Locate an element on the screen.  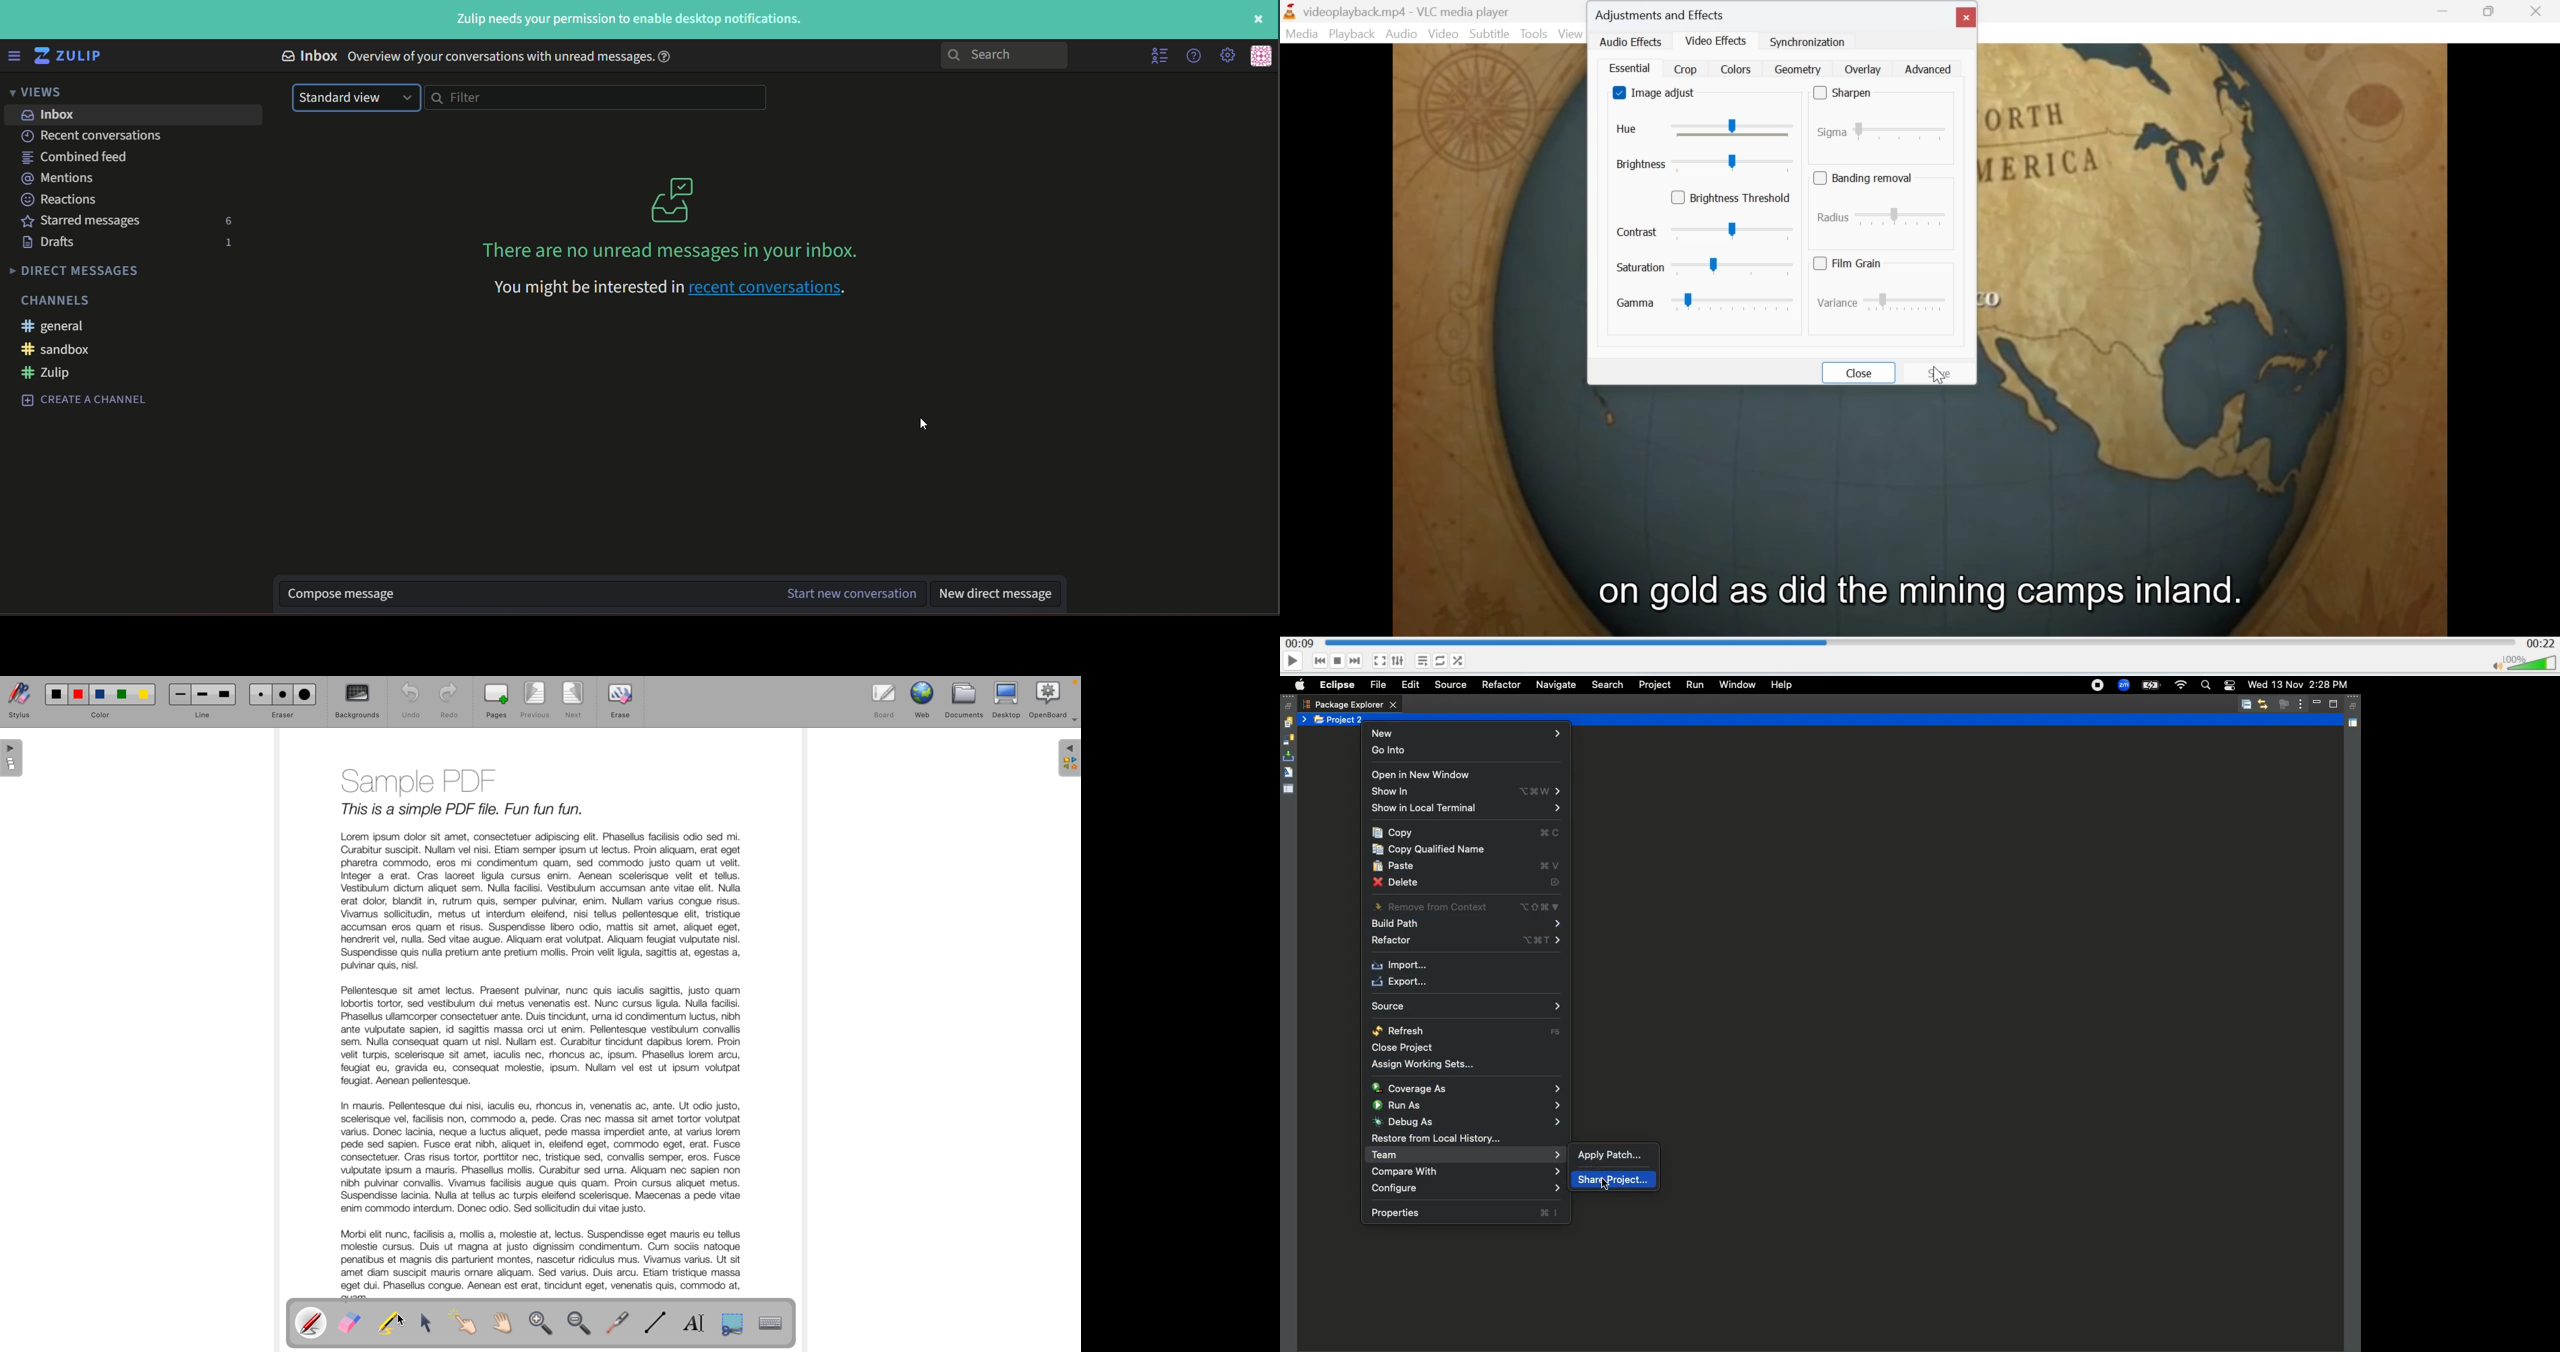
crop is located at coordinates (1685, 68).